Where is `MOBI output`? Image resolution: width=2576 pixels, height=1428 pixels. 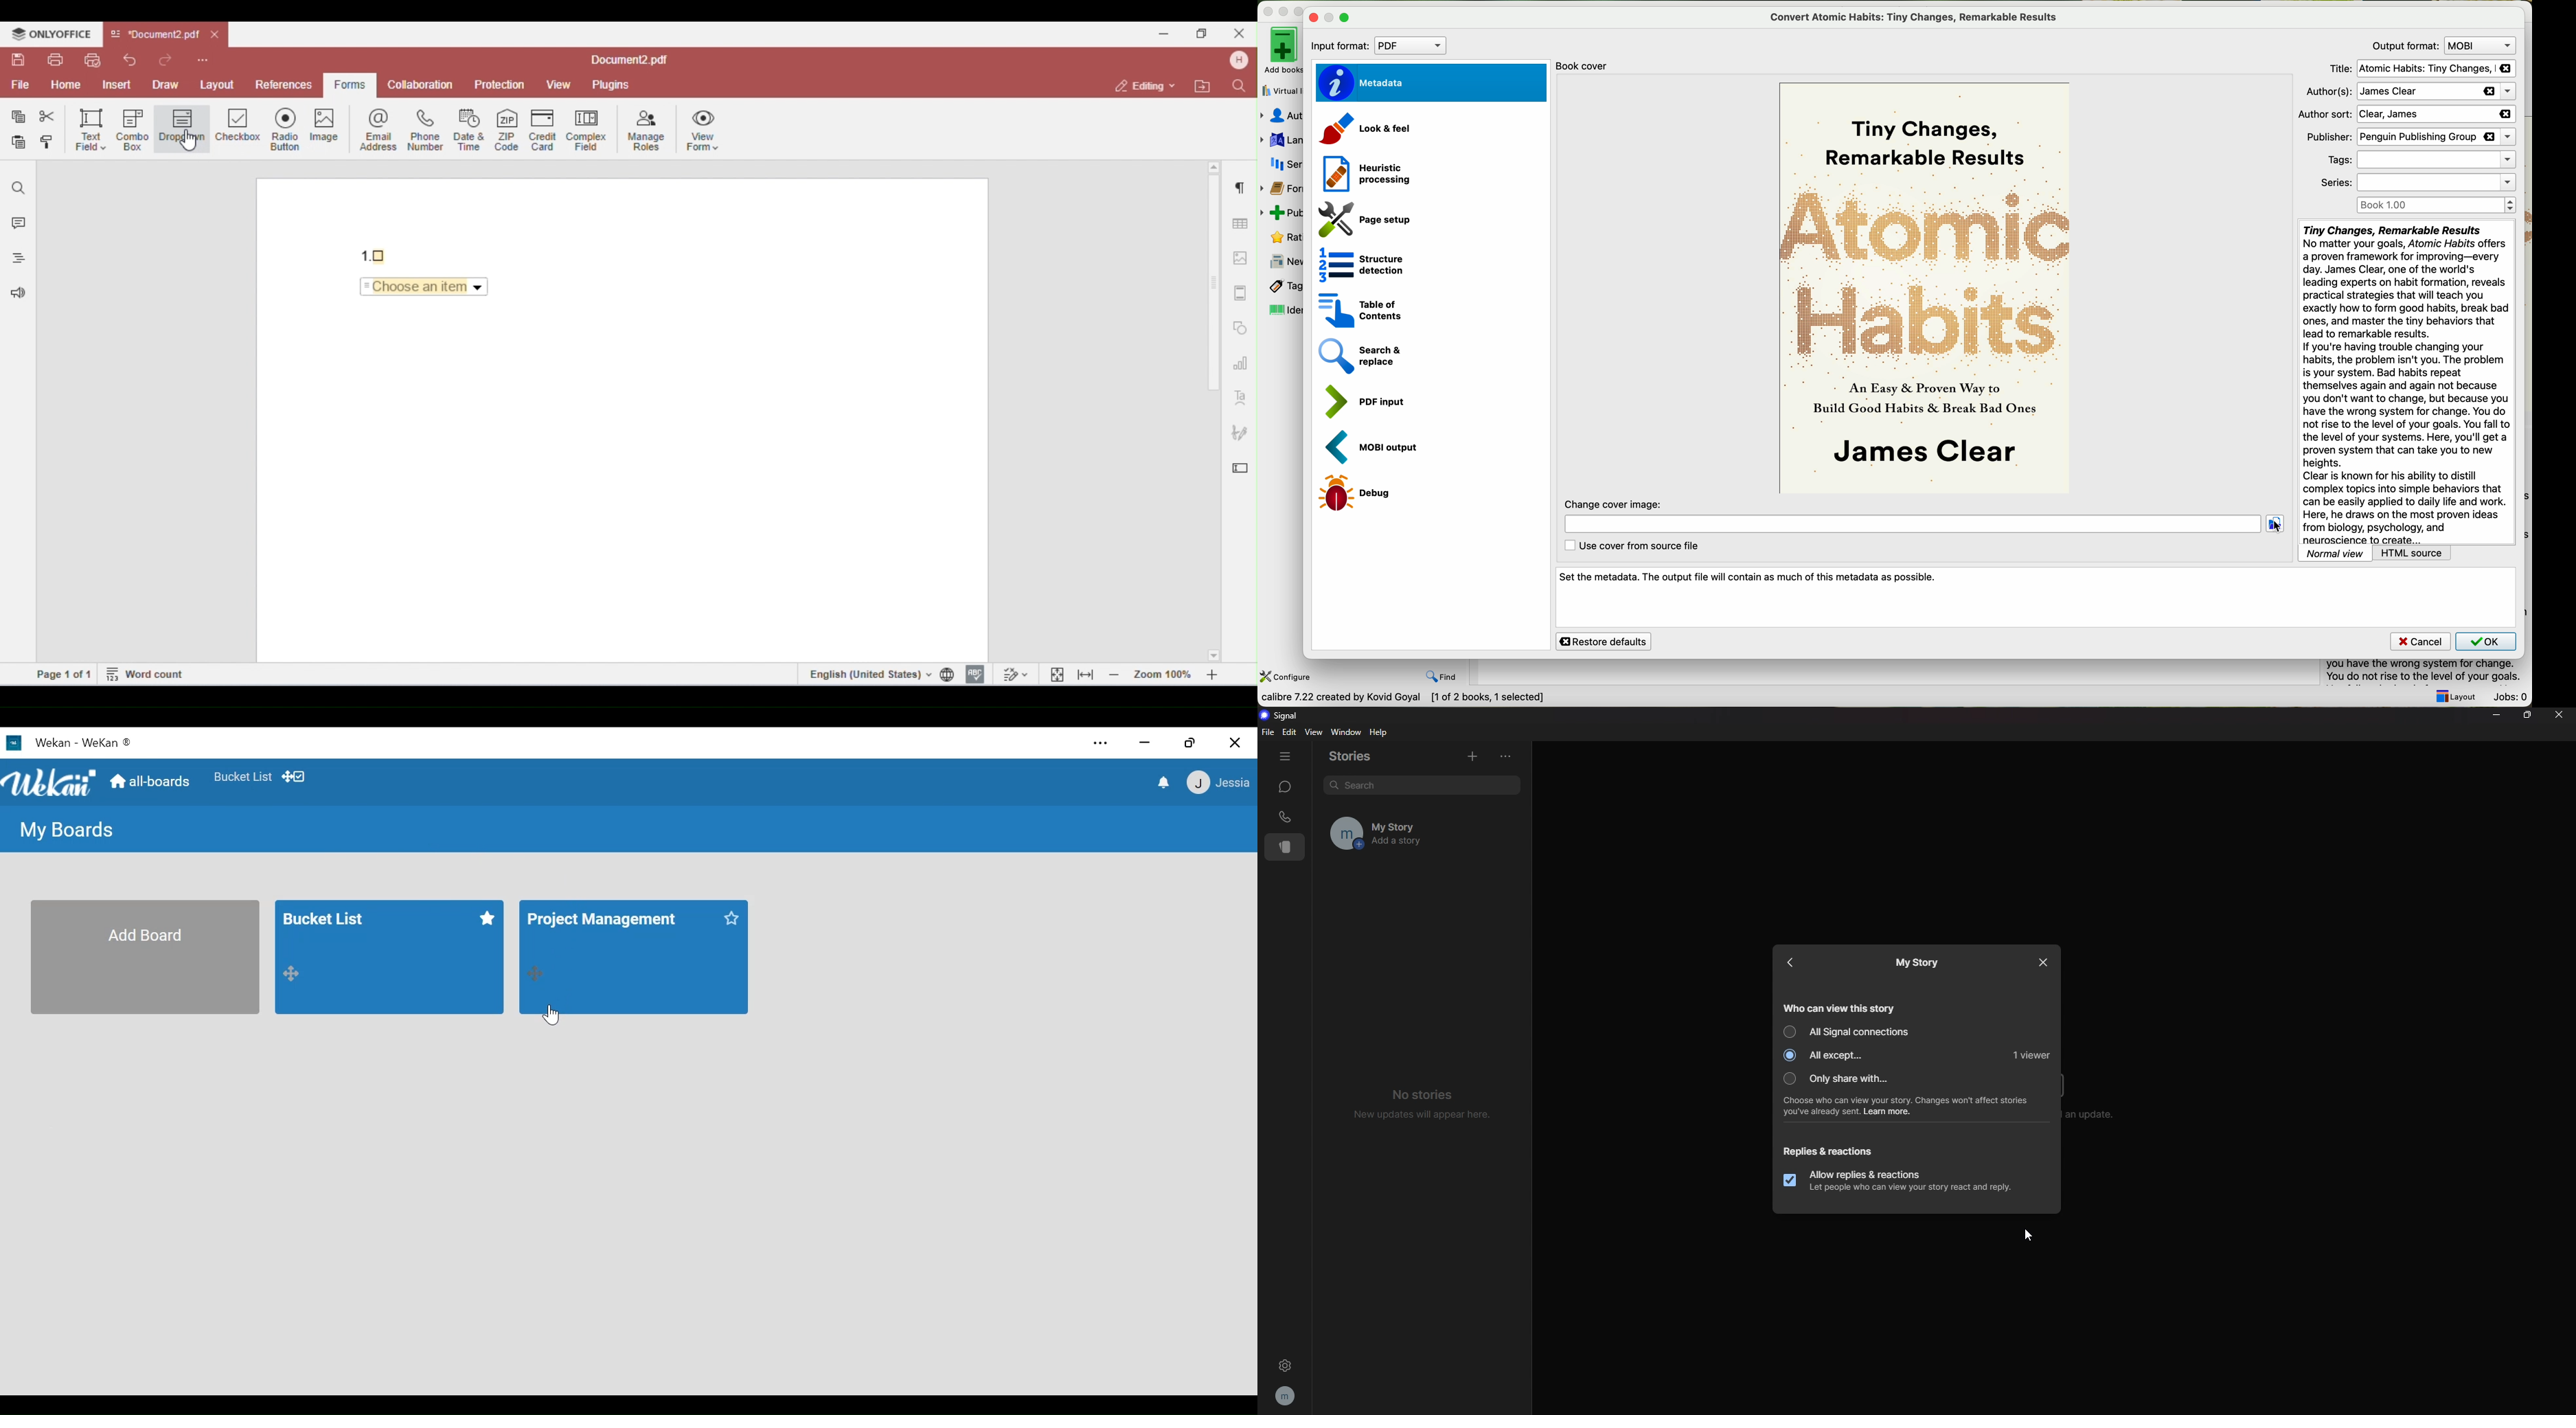
MOBI output is located at coordinates (1378, 448).